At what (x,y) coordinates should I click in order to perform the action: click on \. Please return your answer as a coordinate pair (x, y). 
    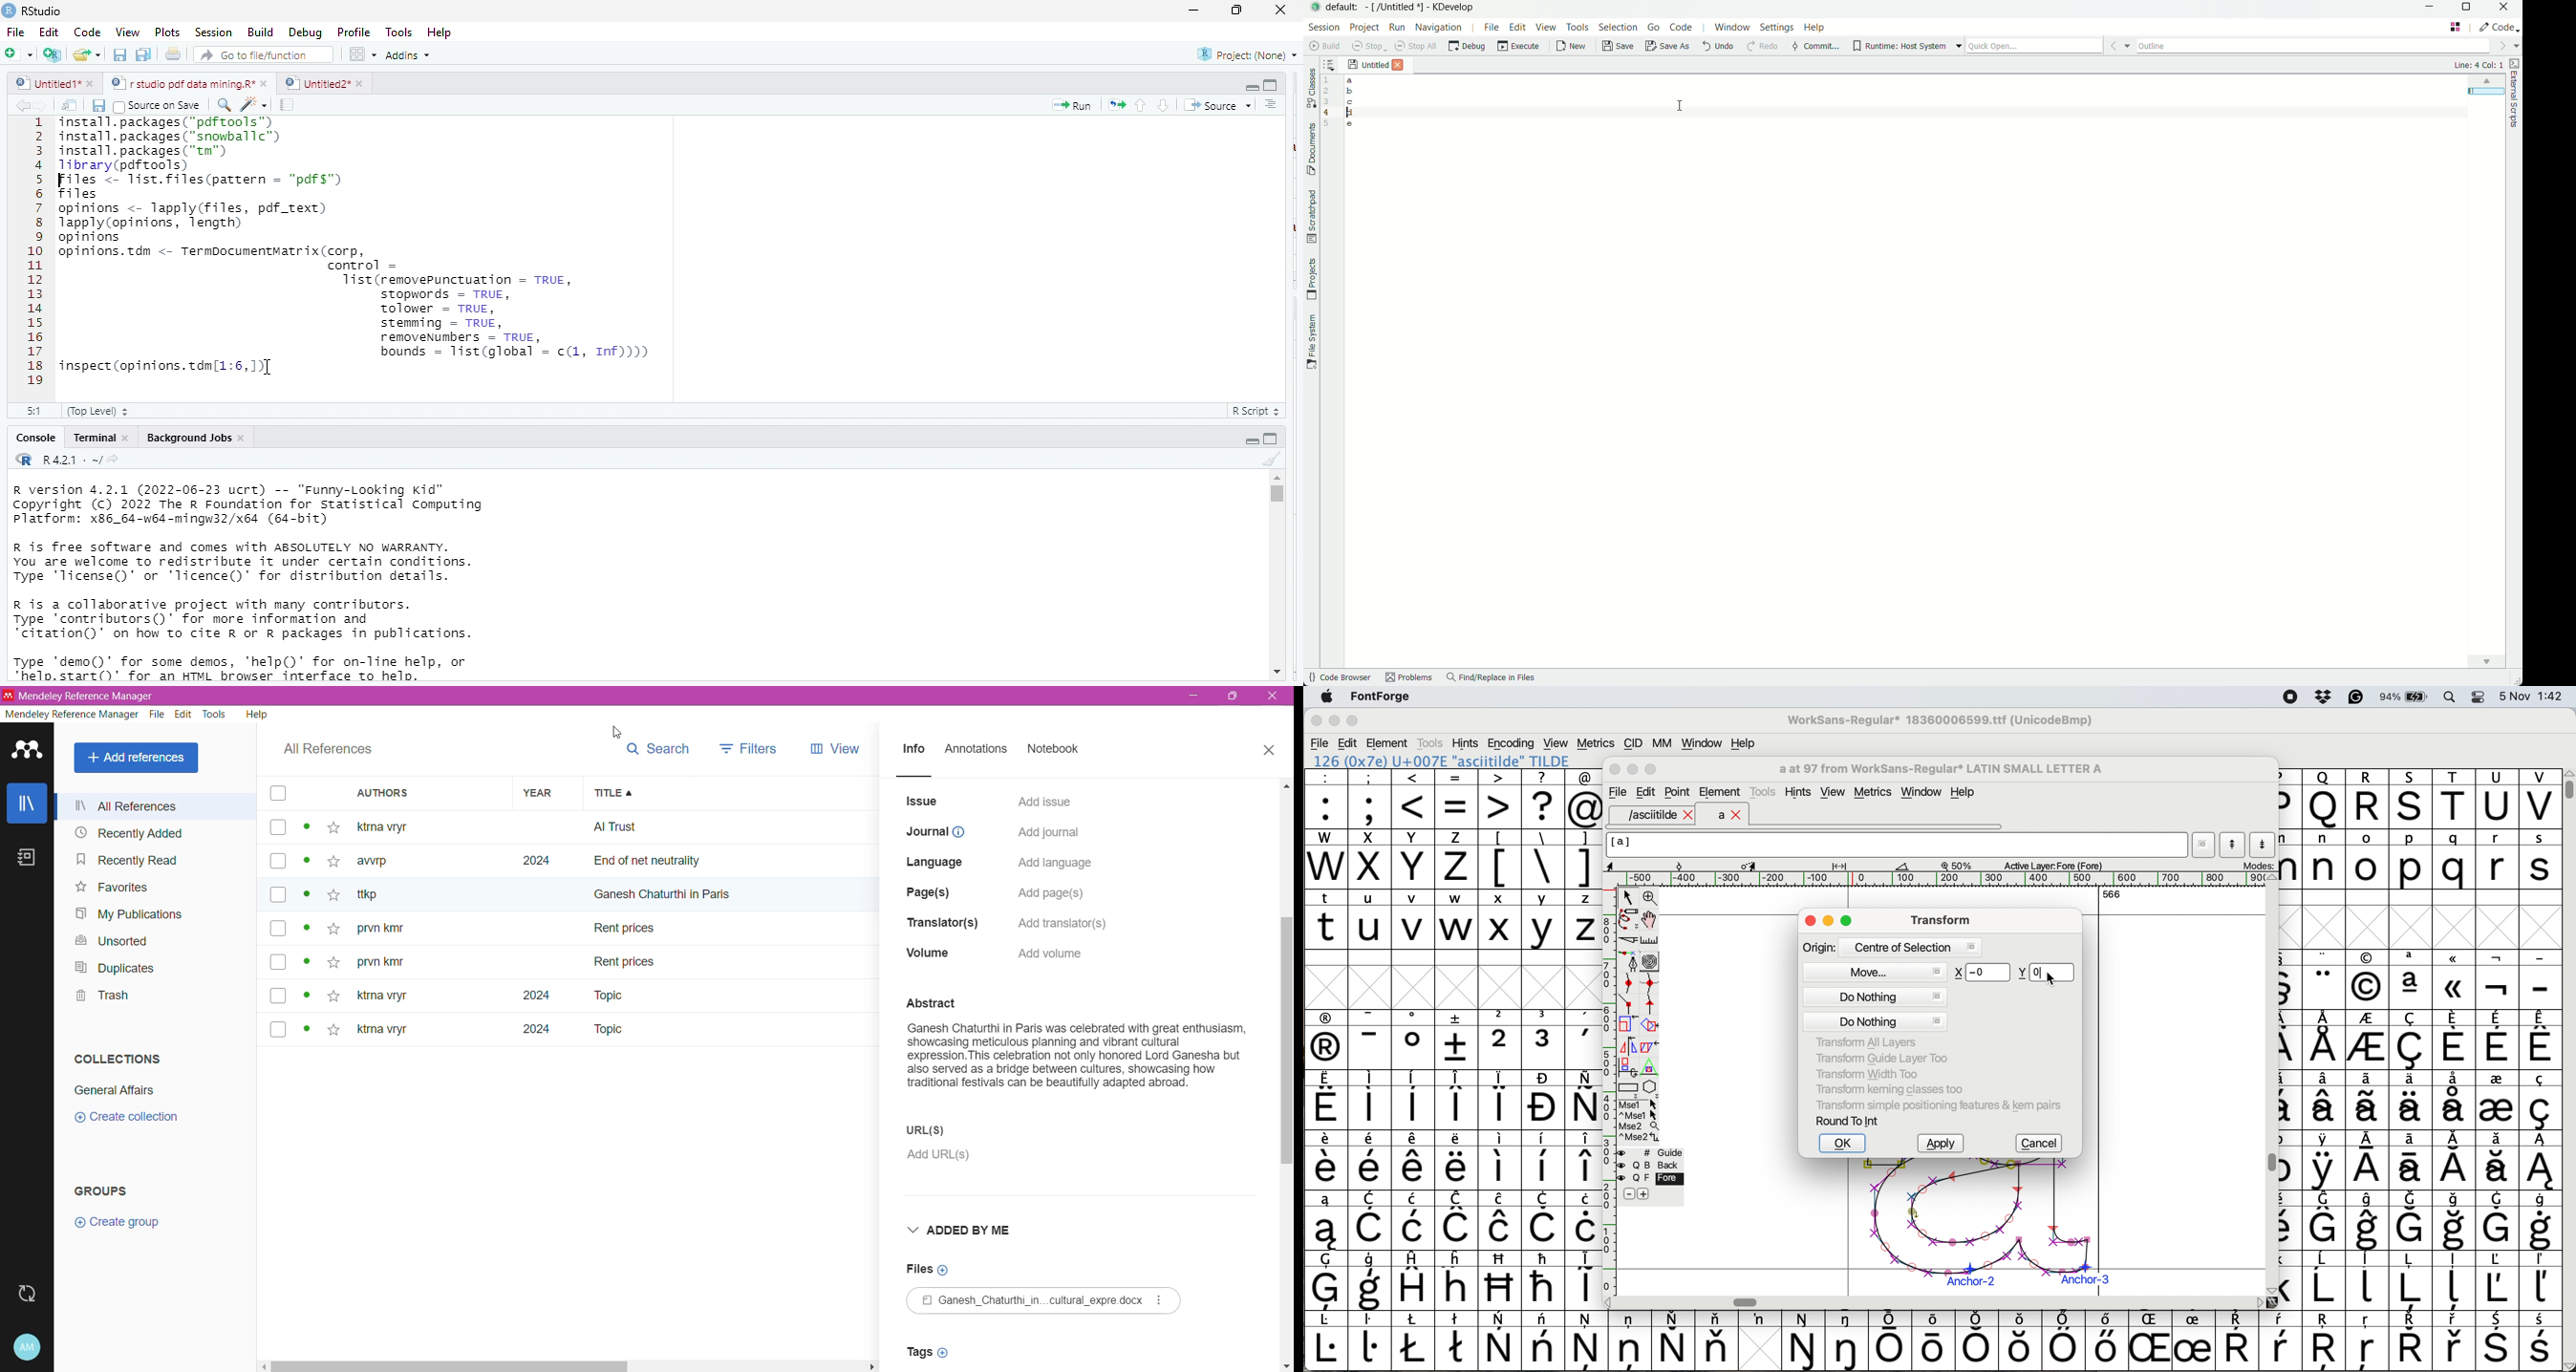
    Looking at the image, I should click on (1542, 859).